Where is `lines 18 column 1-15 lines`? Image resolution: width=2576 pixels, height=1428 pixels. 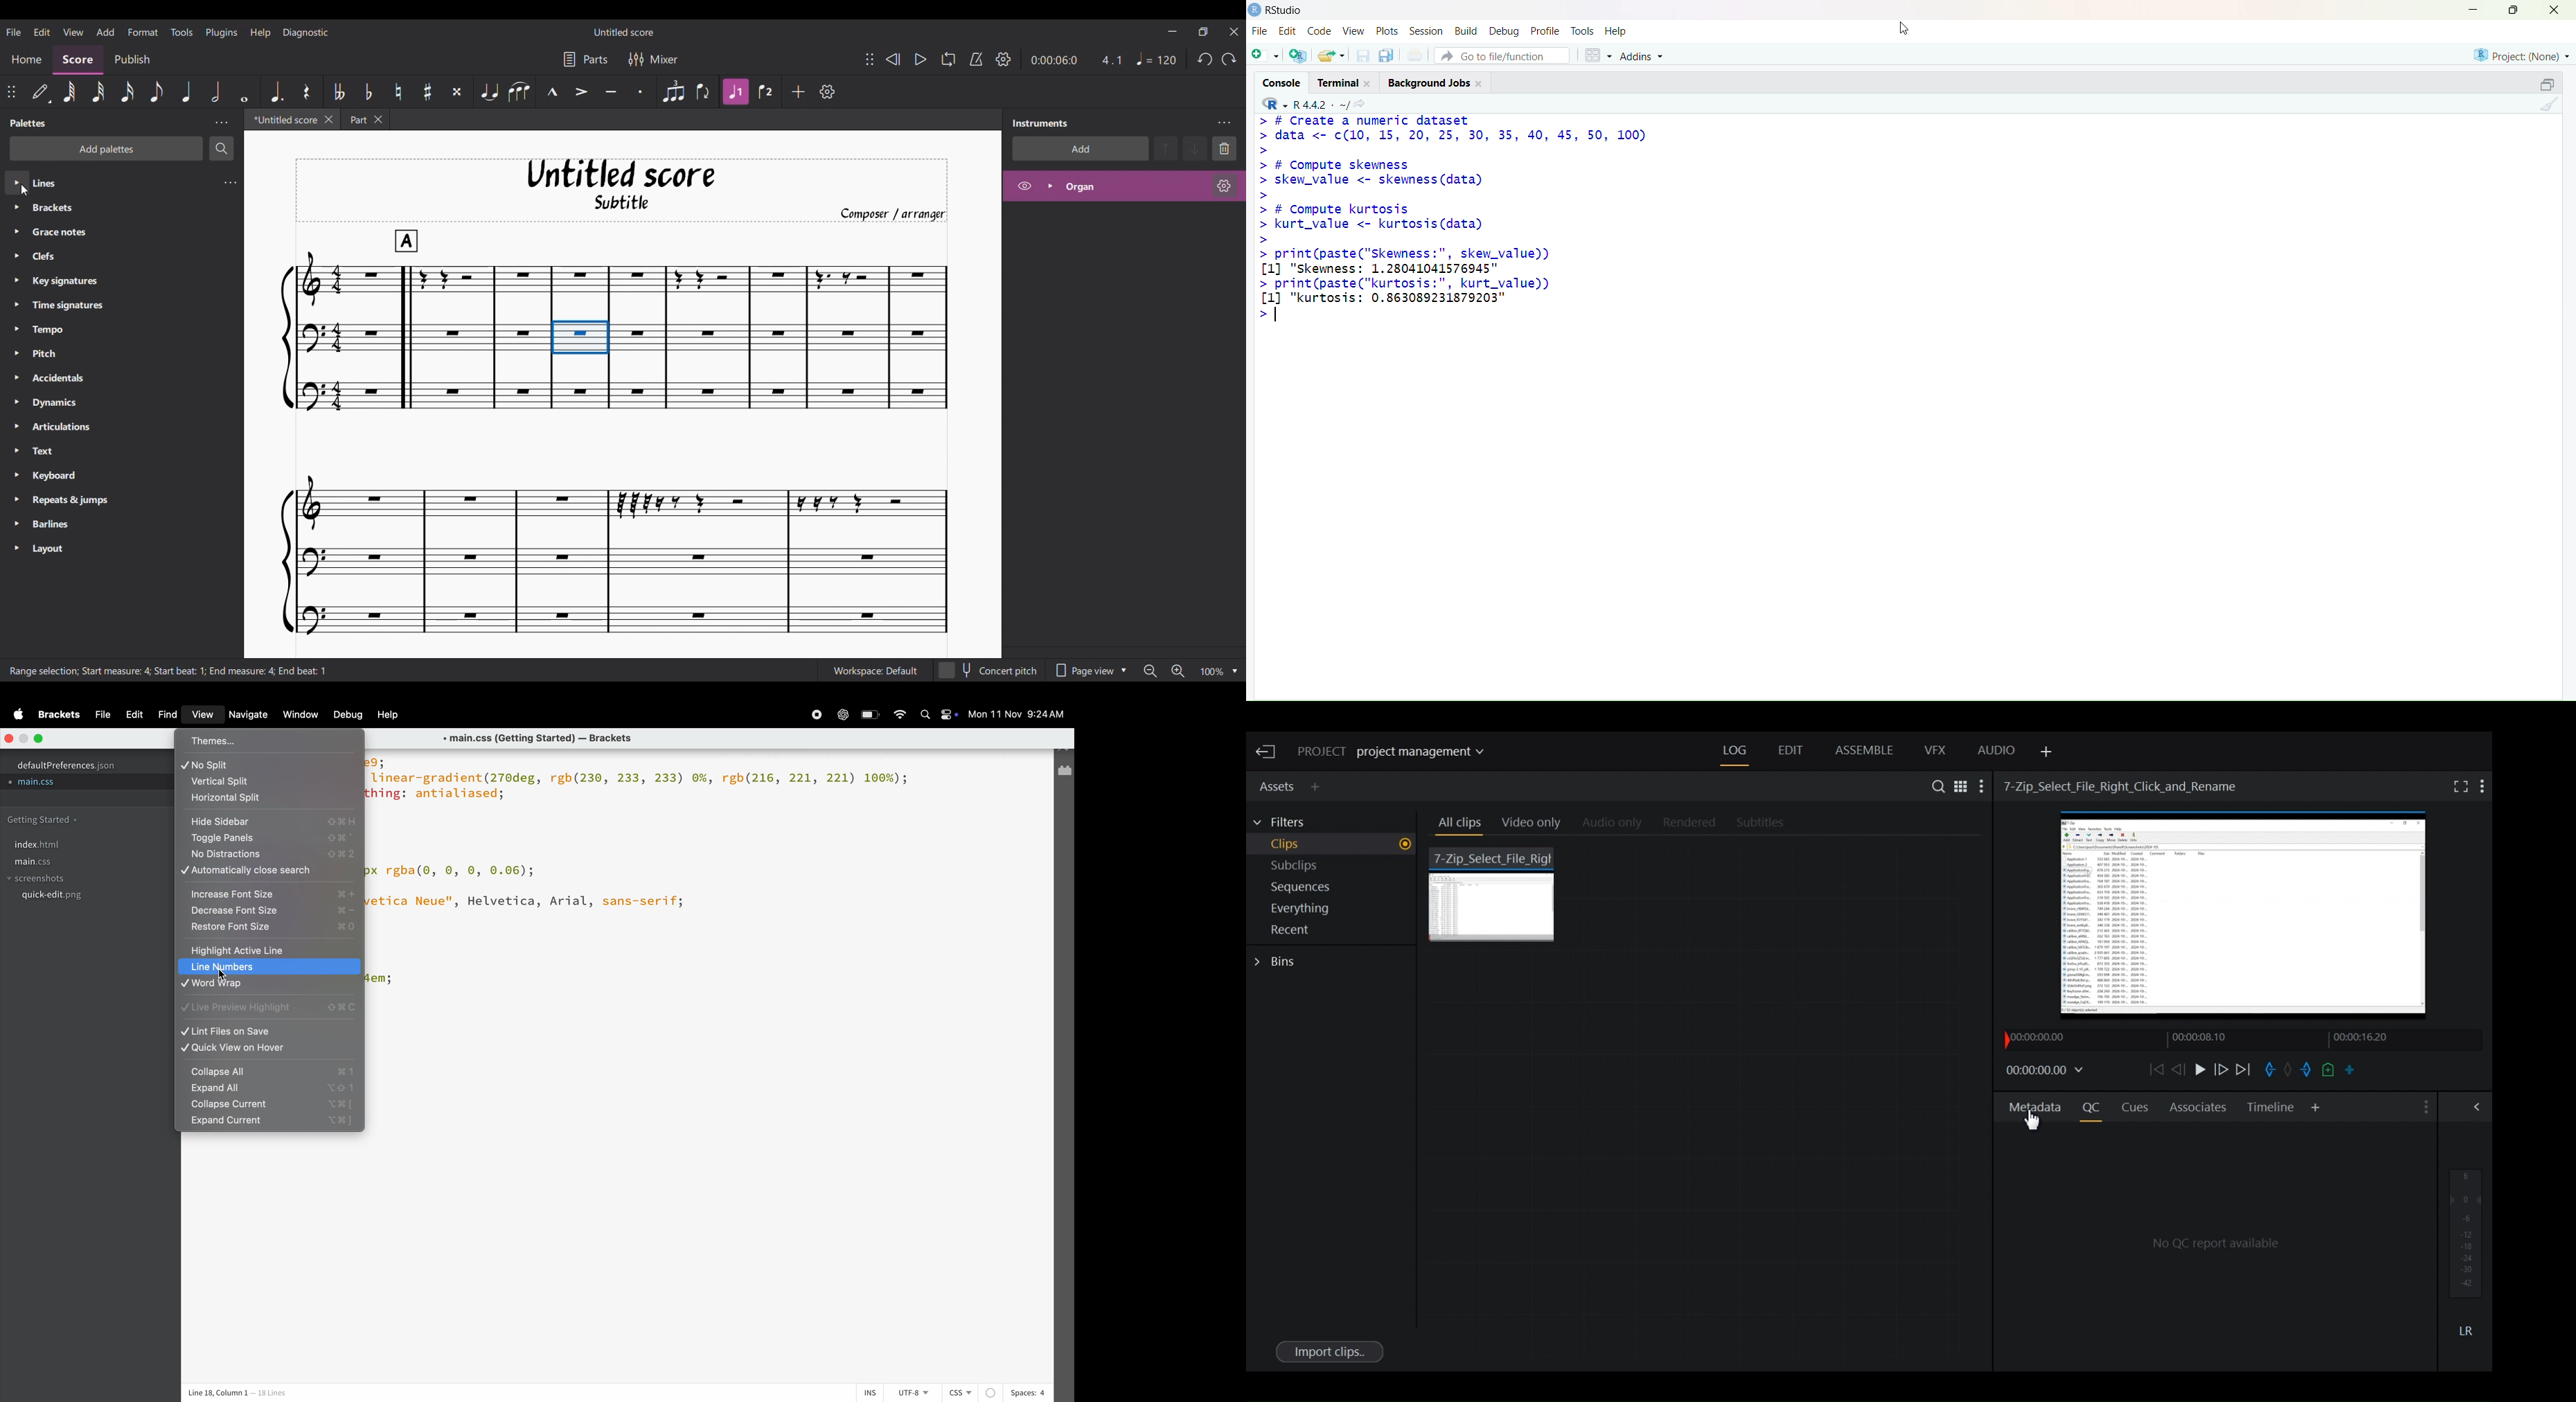
lines 18 column 1-15 lines is located at coordinates (264, 1394).